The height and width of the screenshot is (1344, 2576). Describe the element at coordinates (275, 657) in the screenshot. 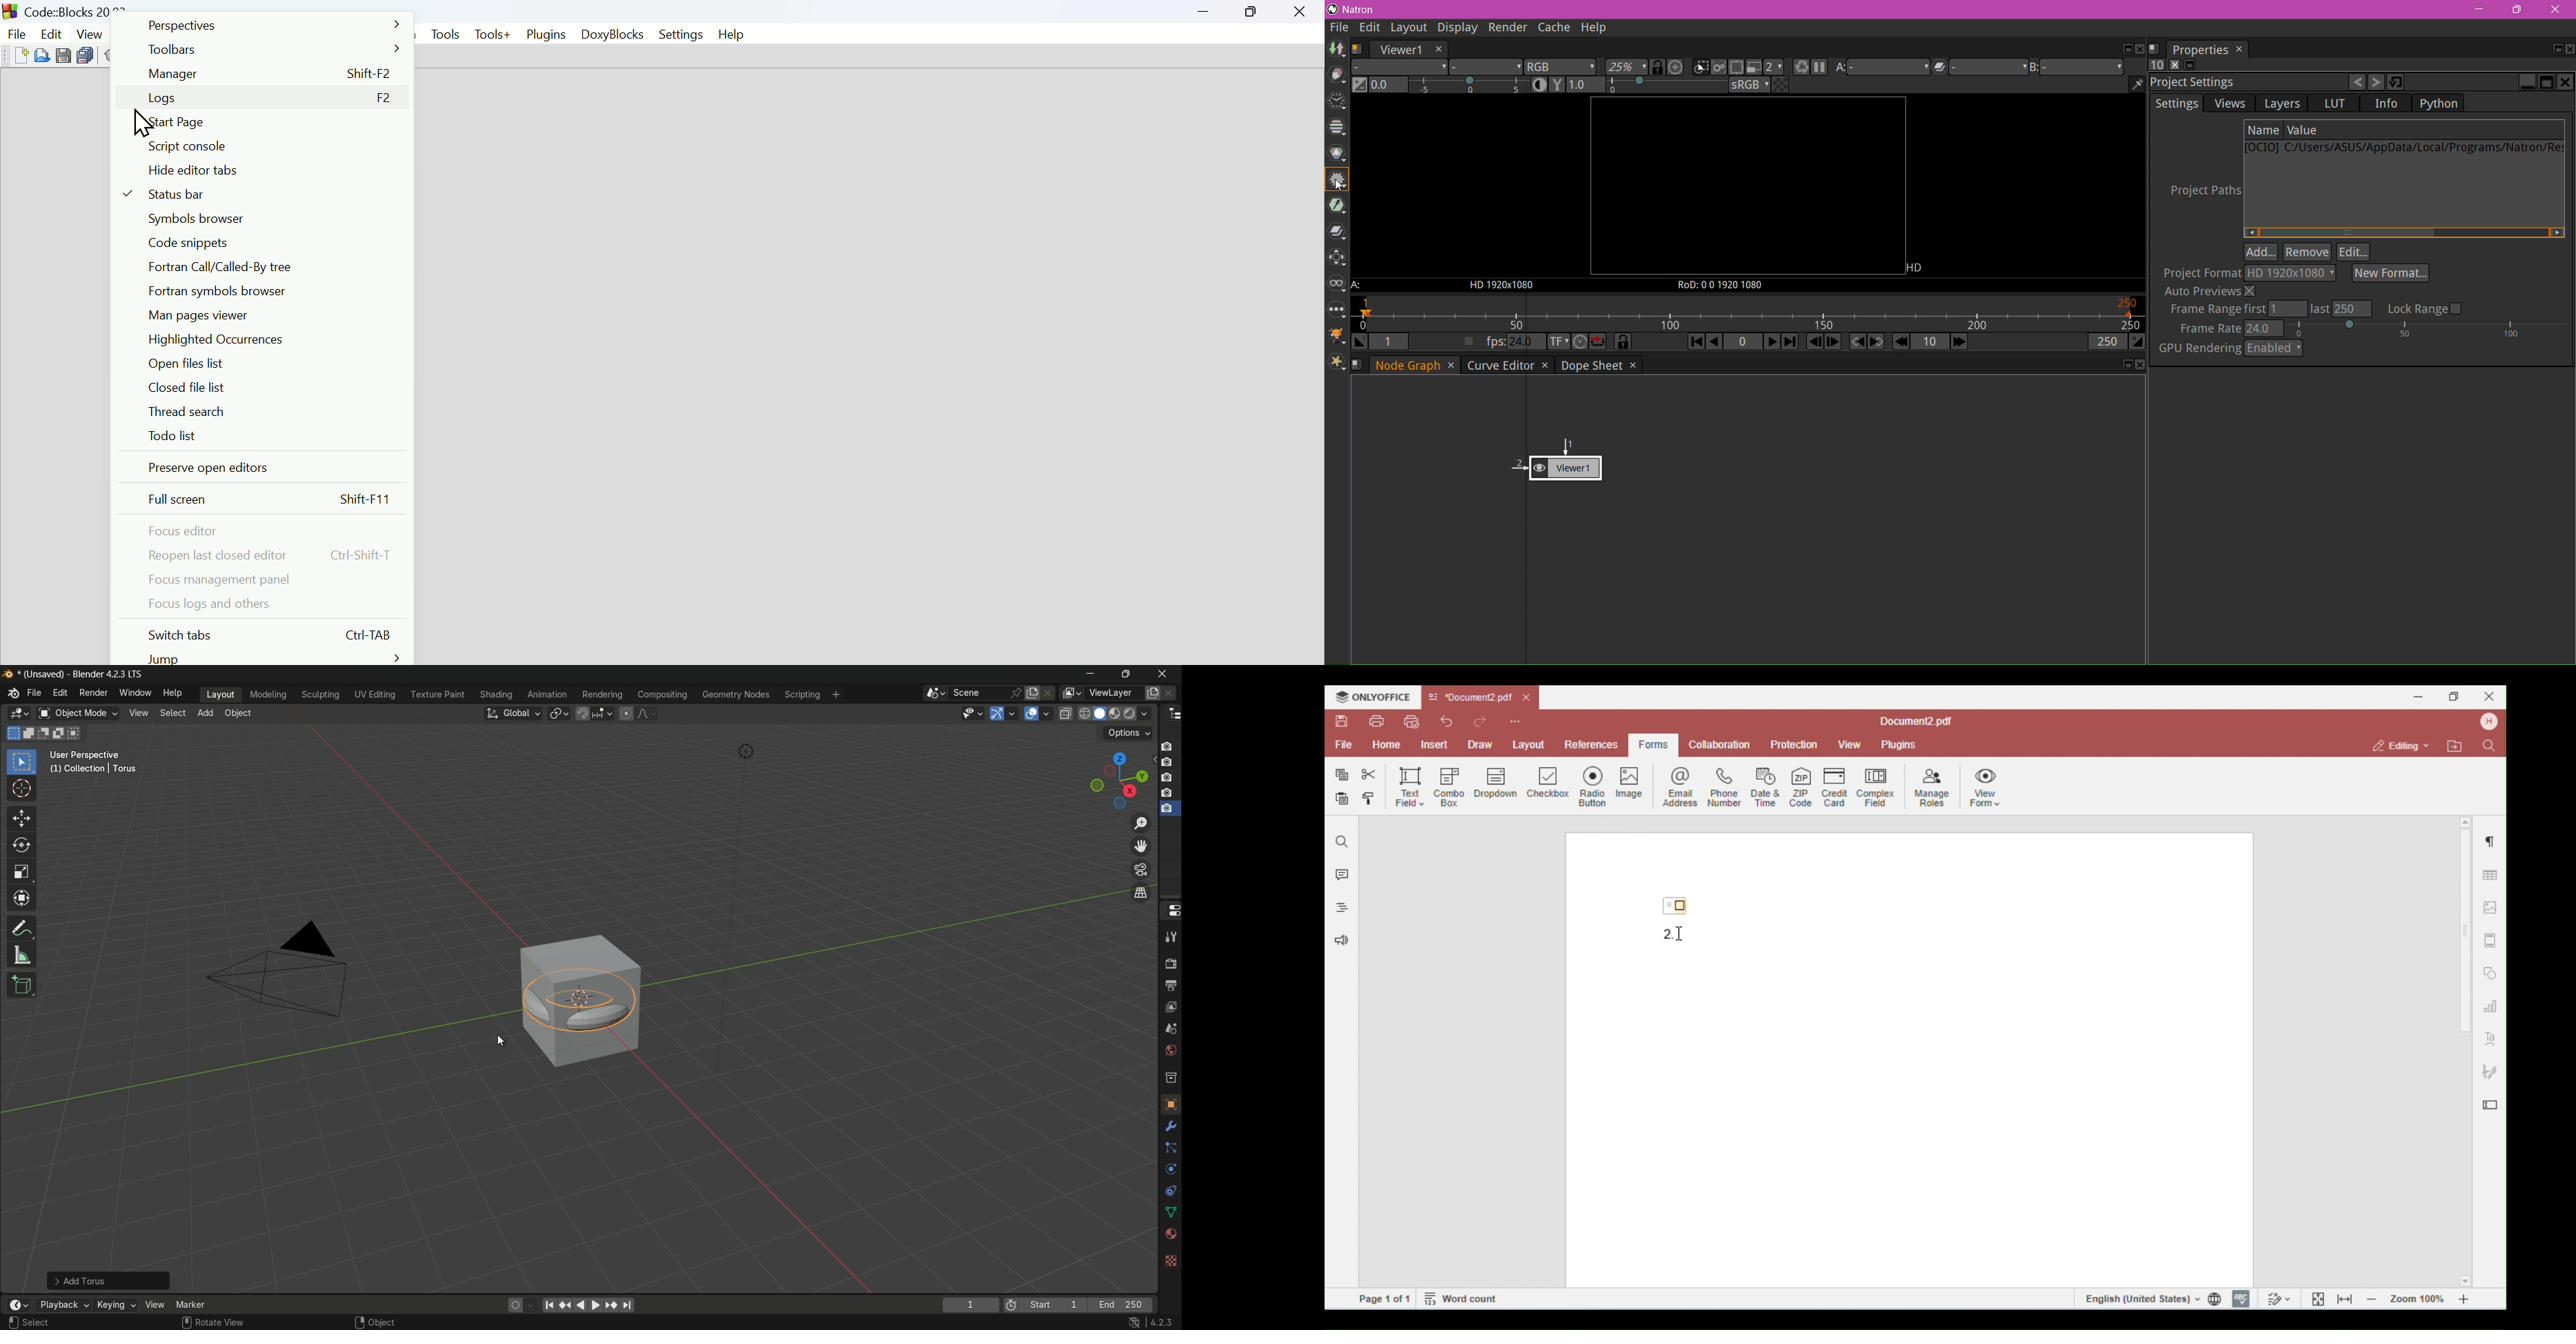

I see `Jump` at that location.